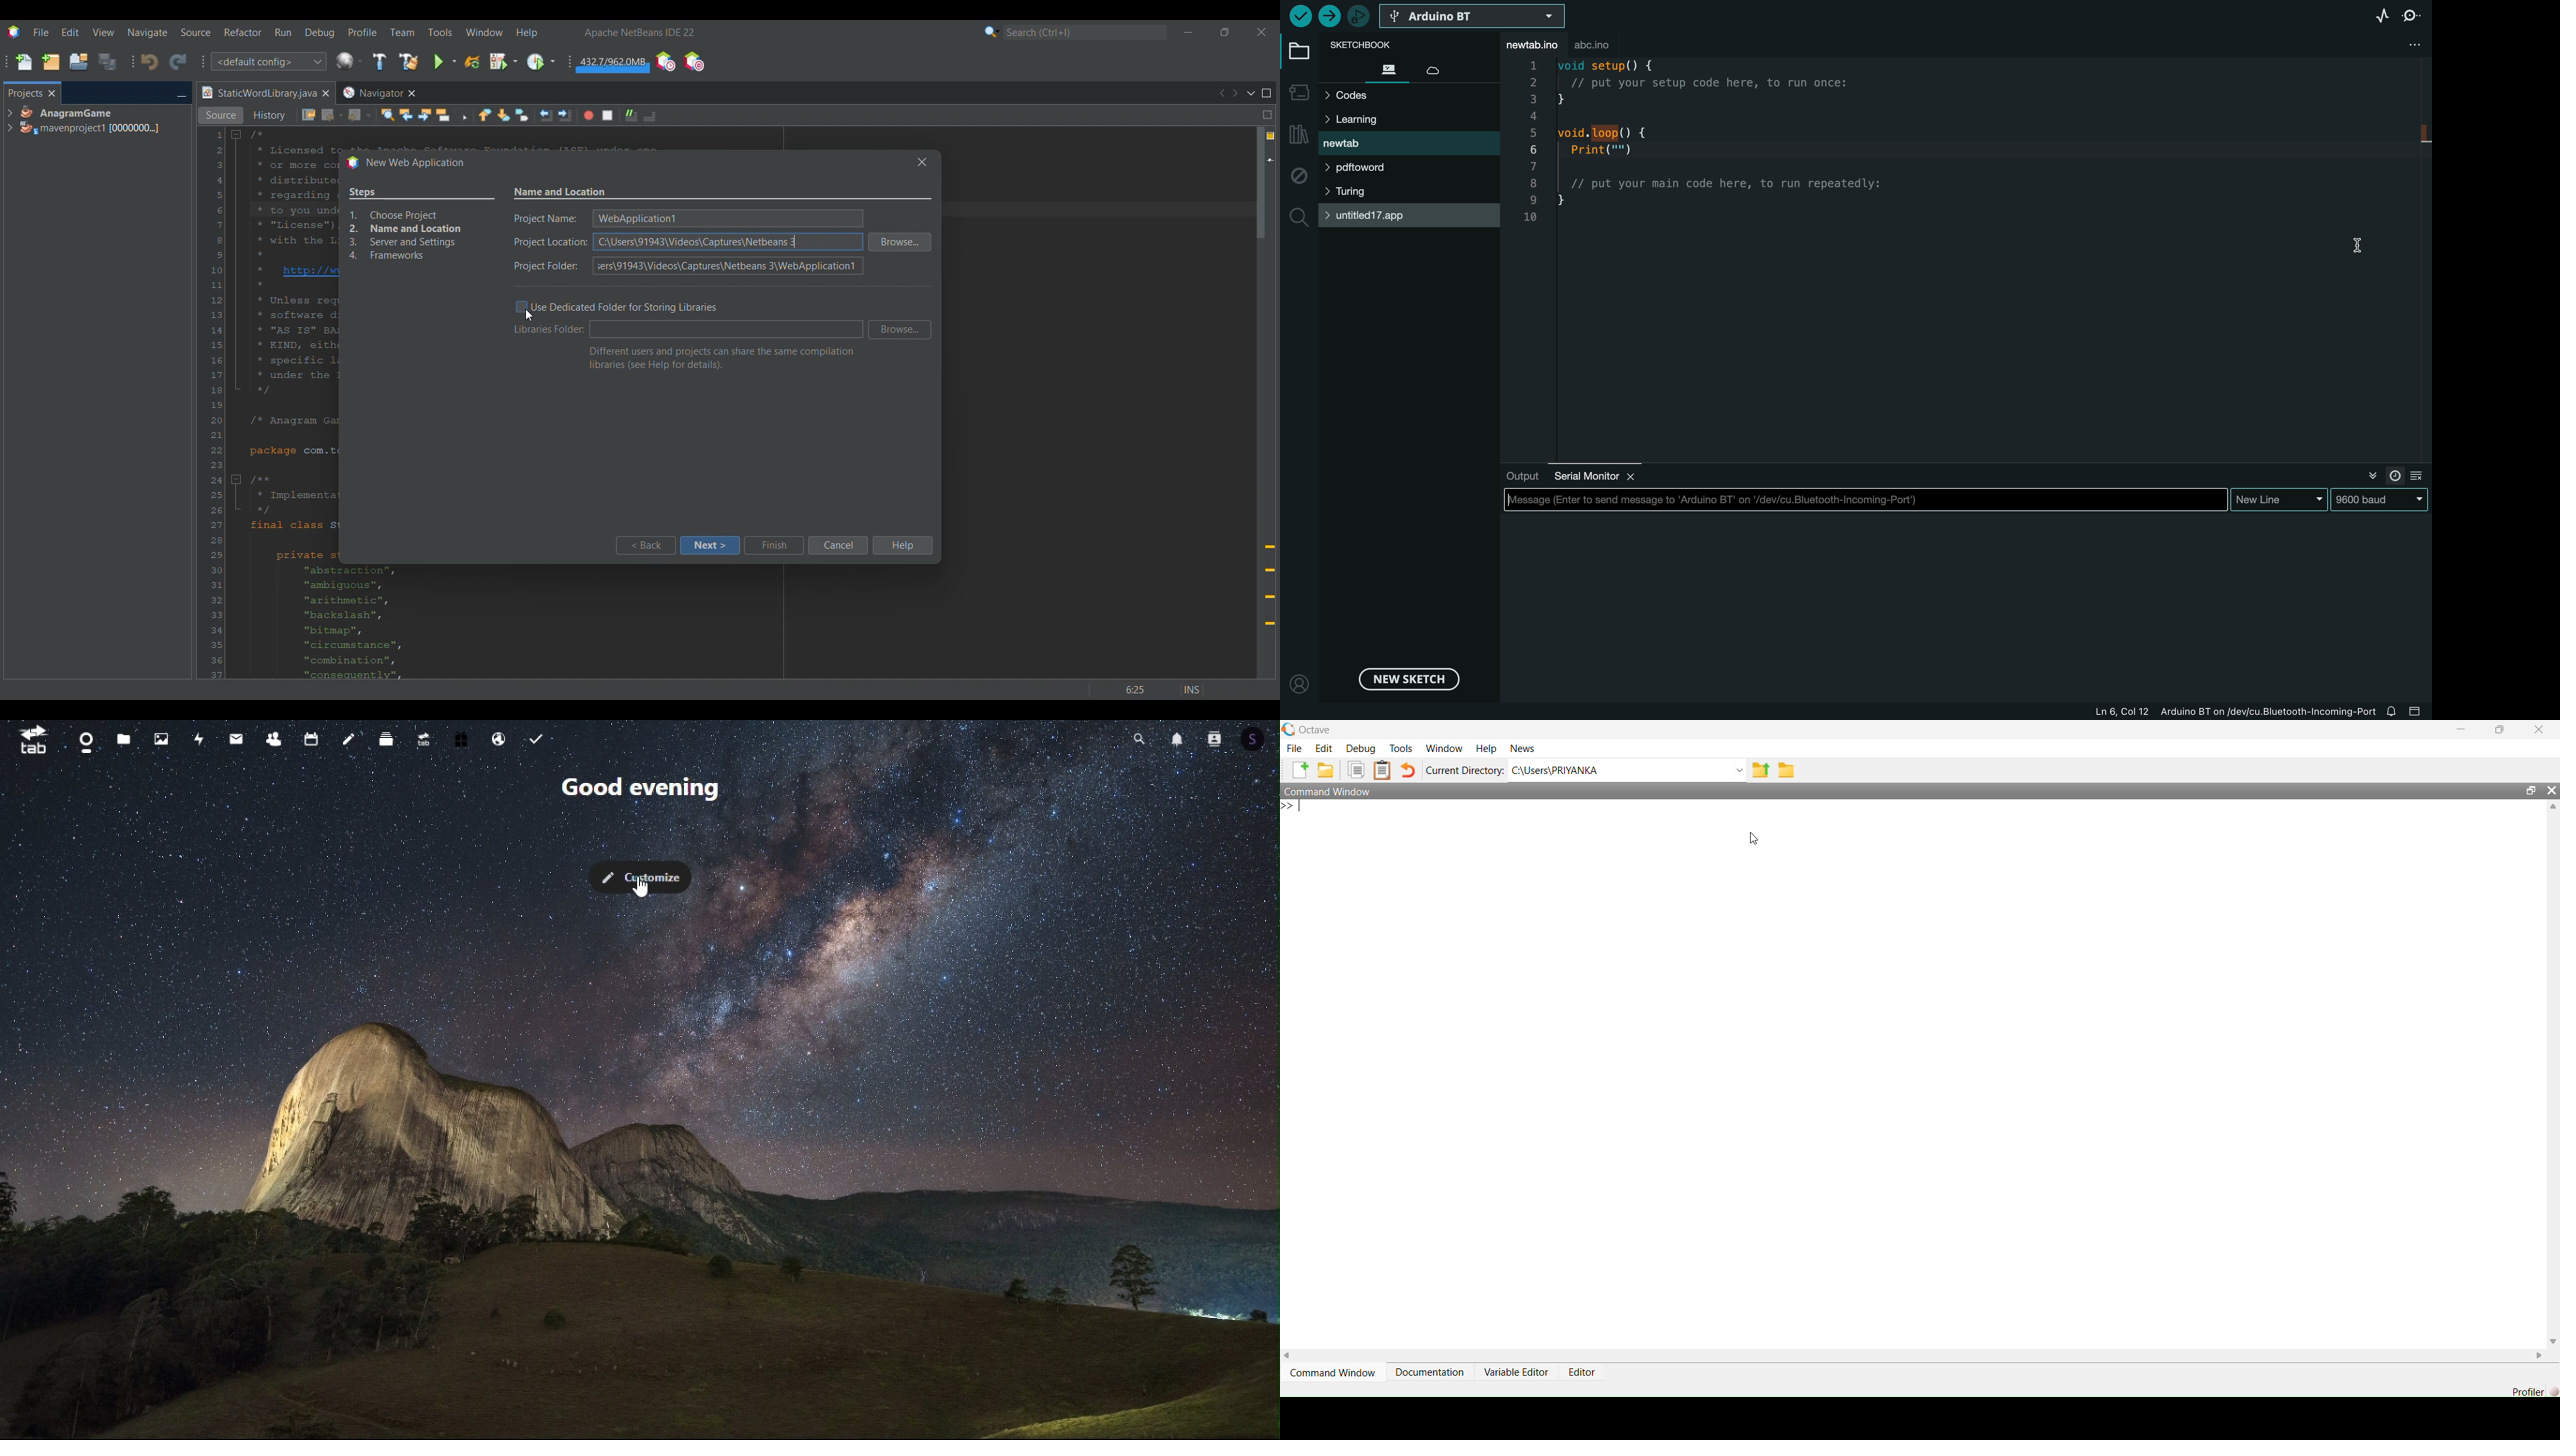 The height and width of the screenshot is (1456, 2576). What do you see at coordinates (1294, 748) in the screenshot?
I see `File` at bounding box center [1294, 748].